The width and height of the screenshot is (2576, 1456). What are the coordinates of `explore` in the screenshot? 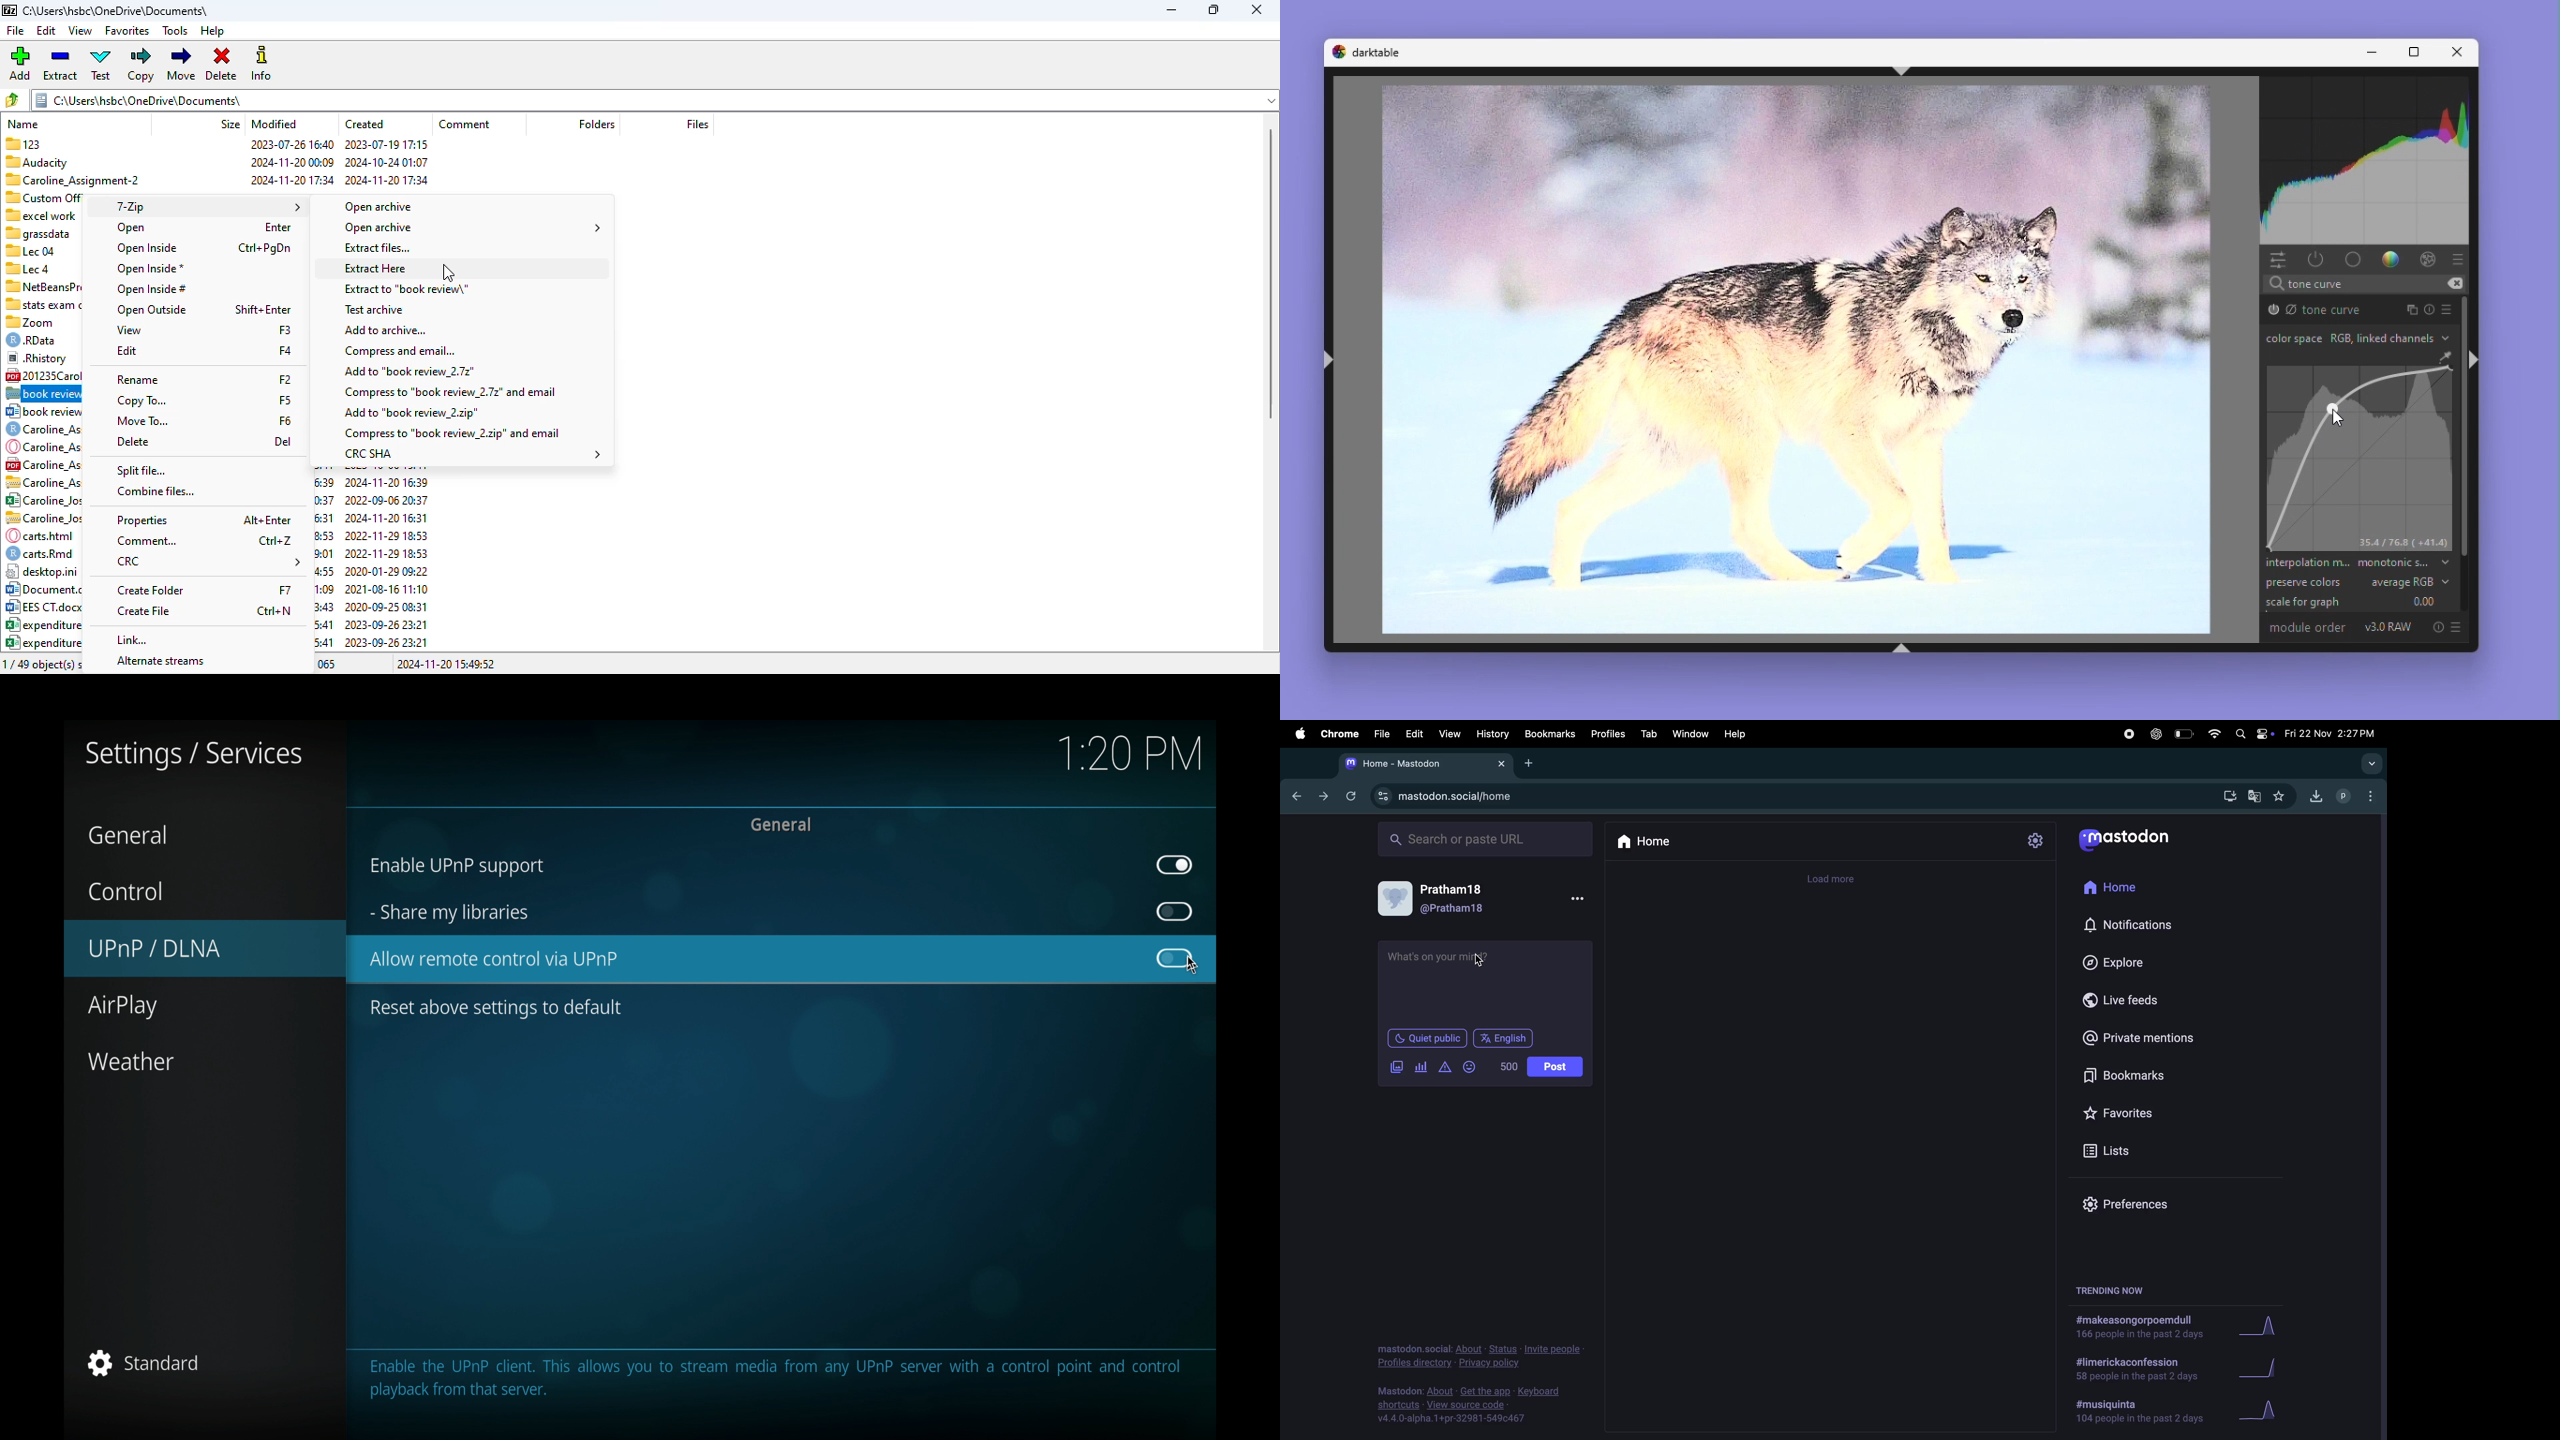 It's located at (2150, 962).